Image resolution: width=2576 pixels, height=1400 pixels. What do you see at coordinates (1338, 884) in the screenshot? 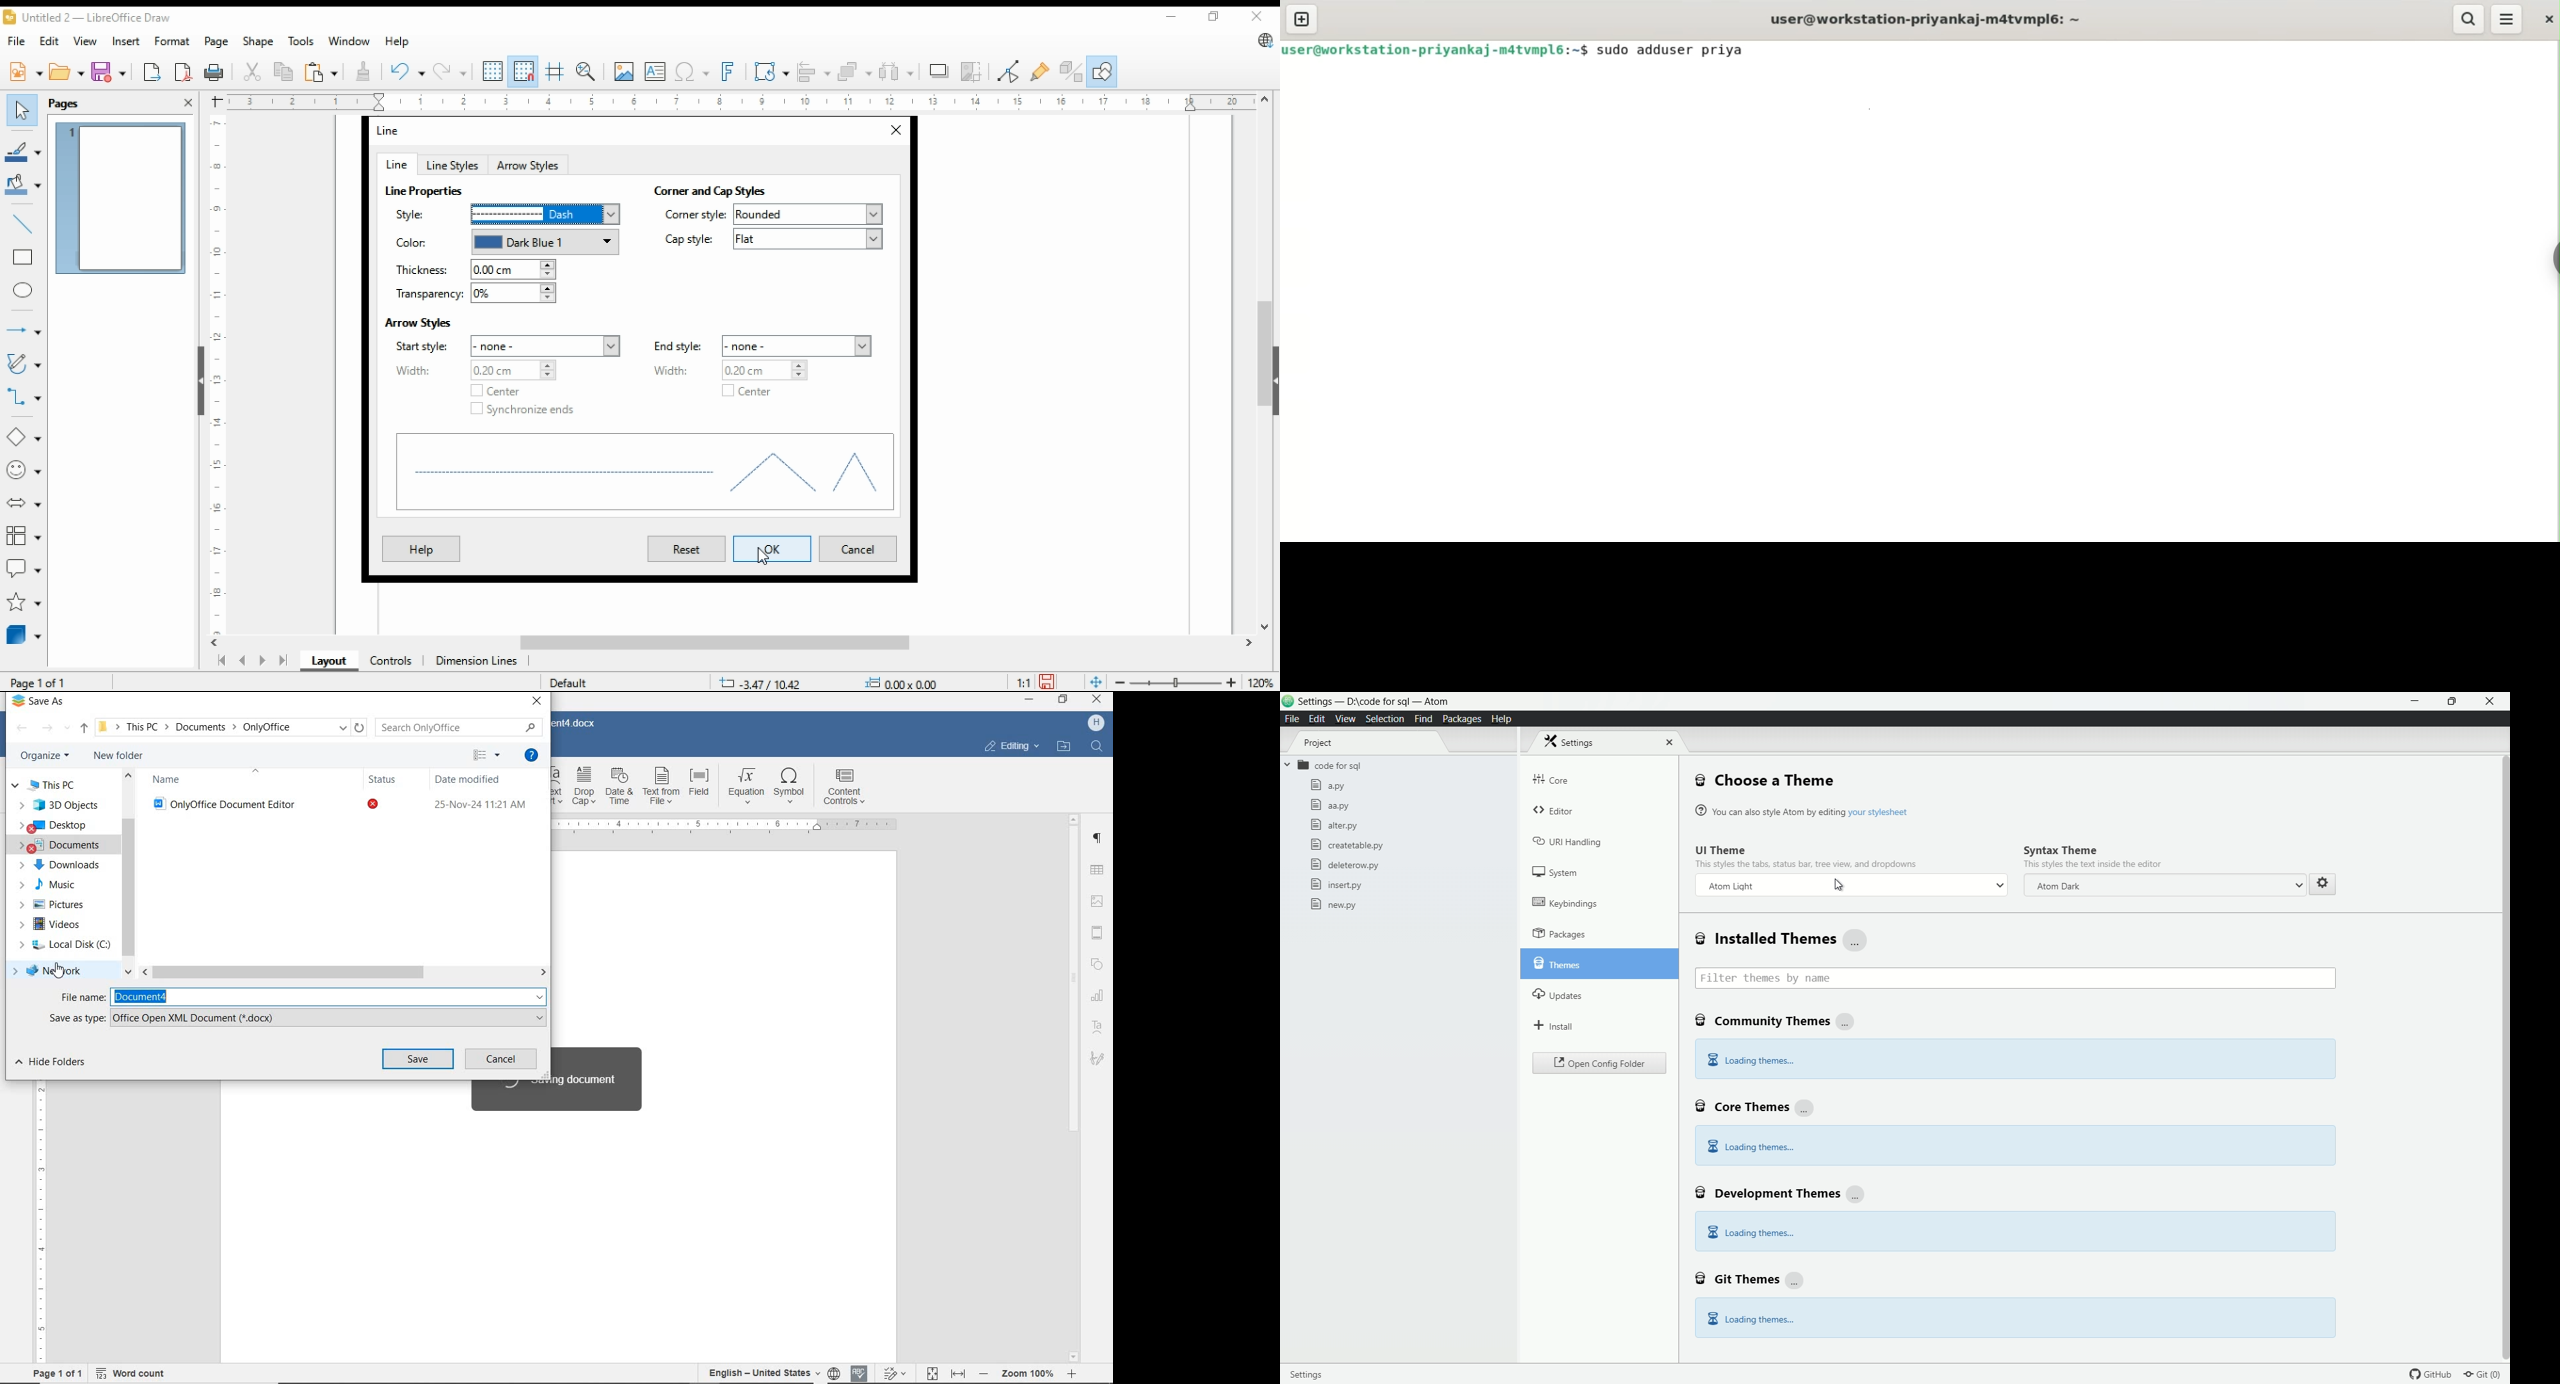
I see `insert.py file` at bounding box center [1338, 884].